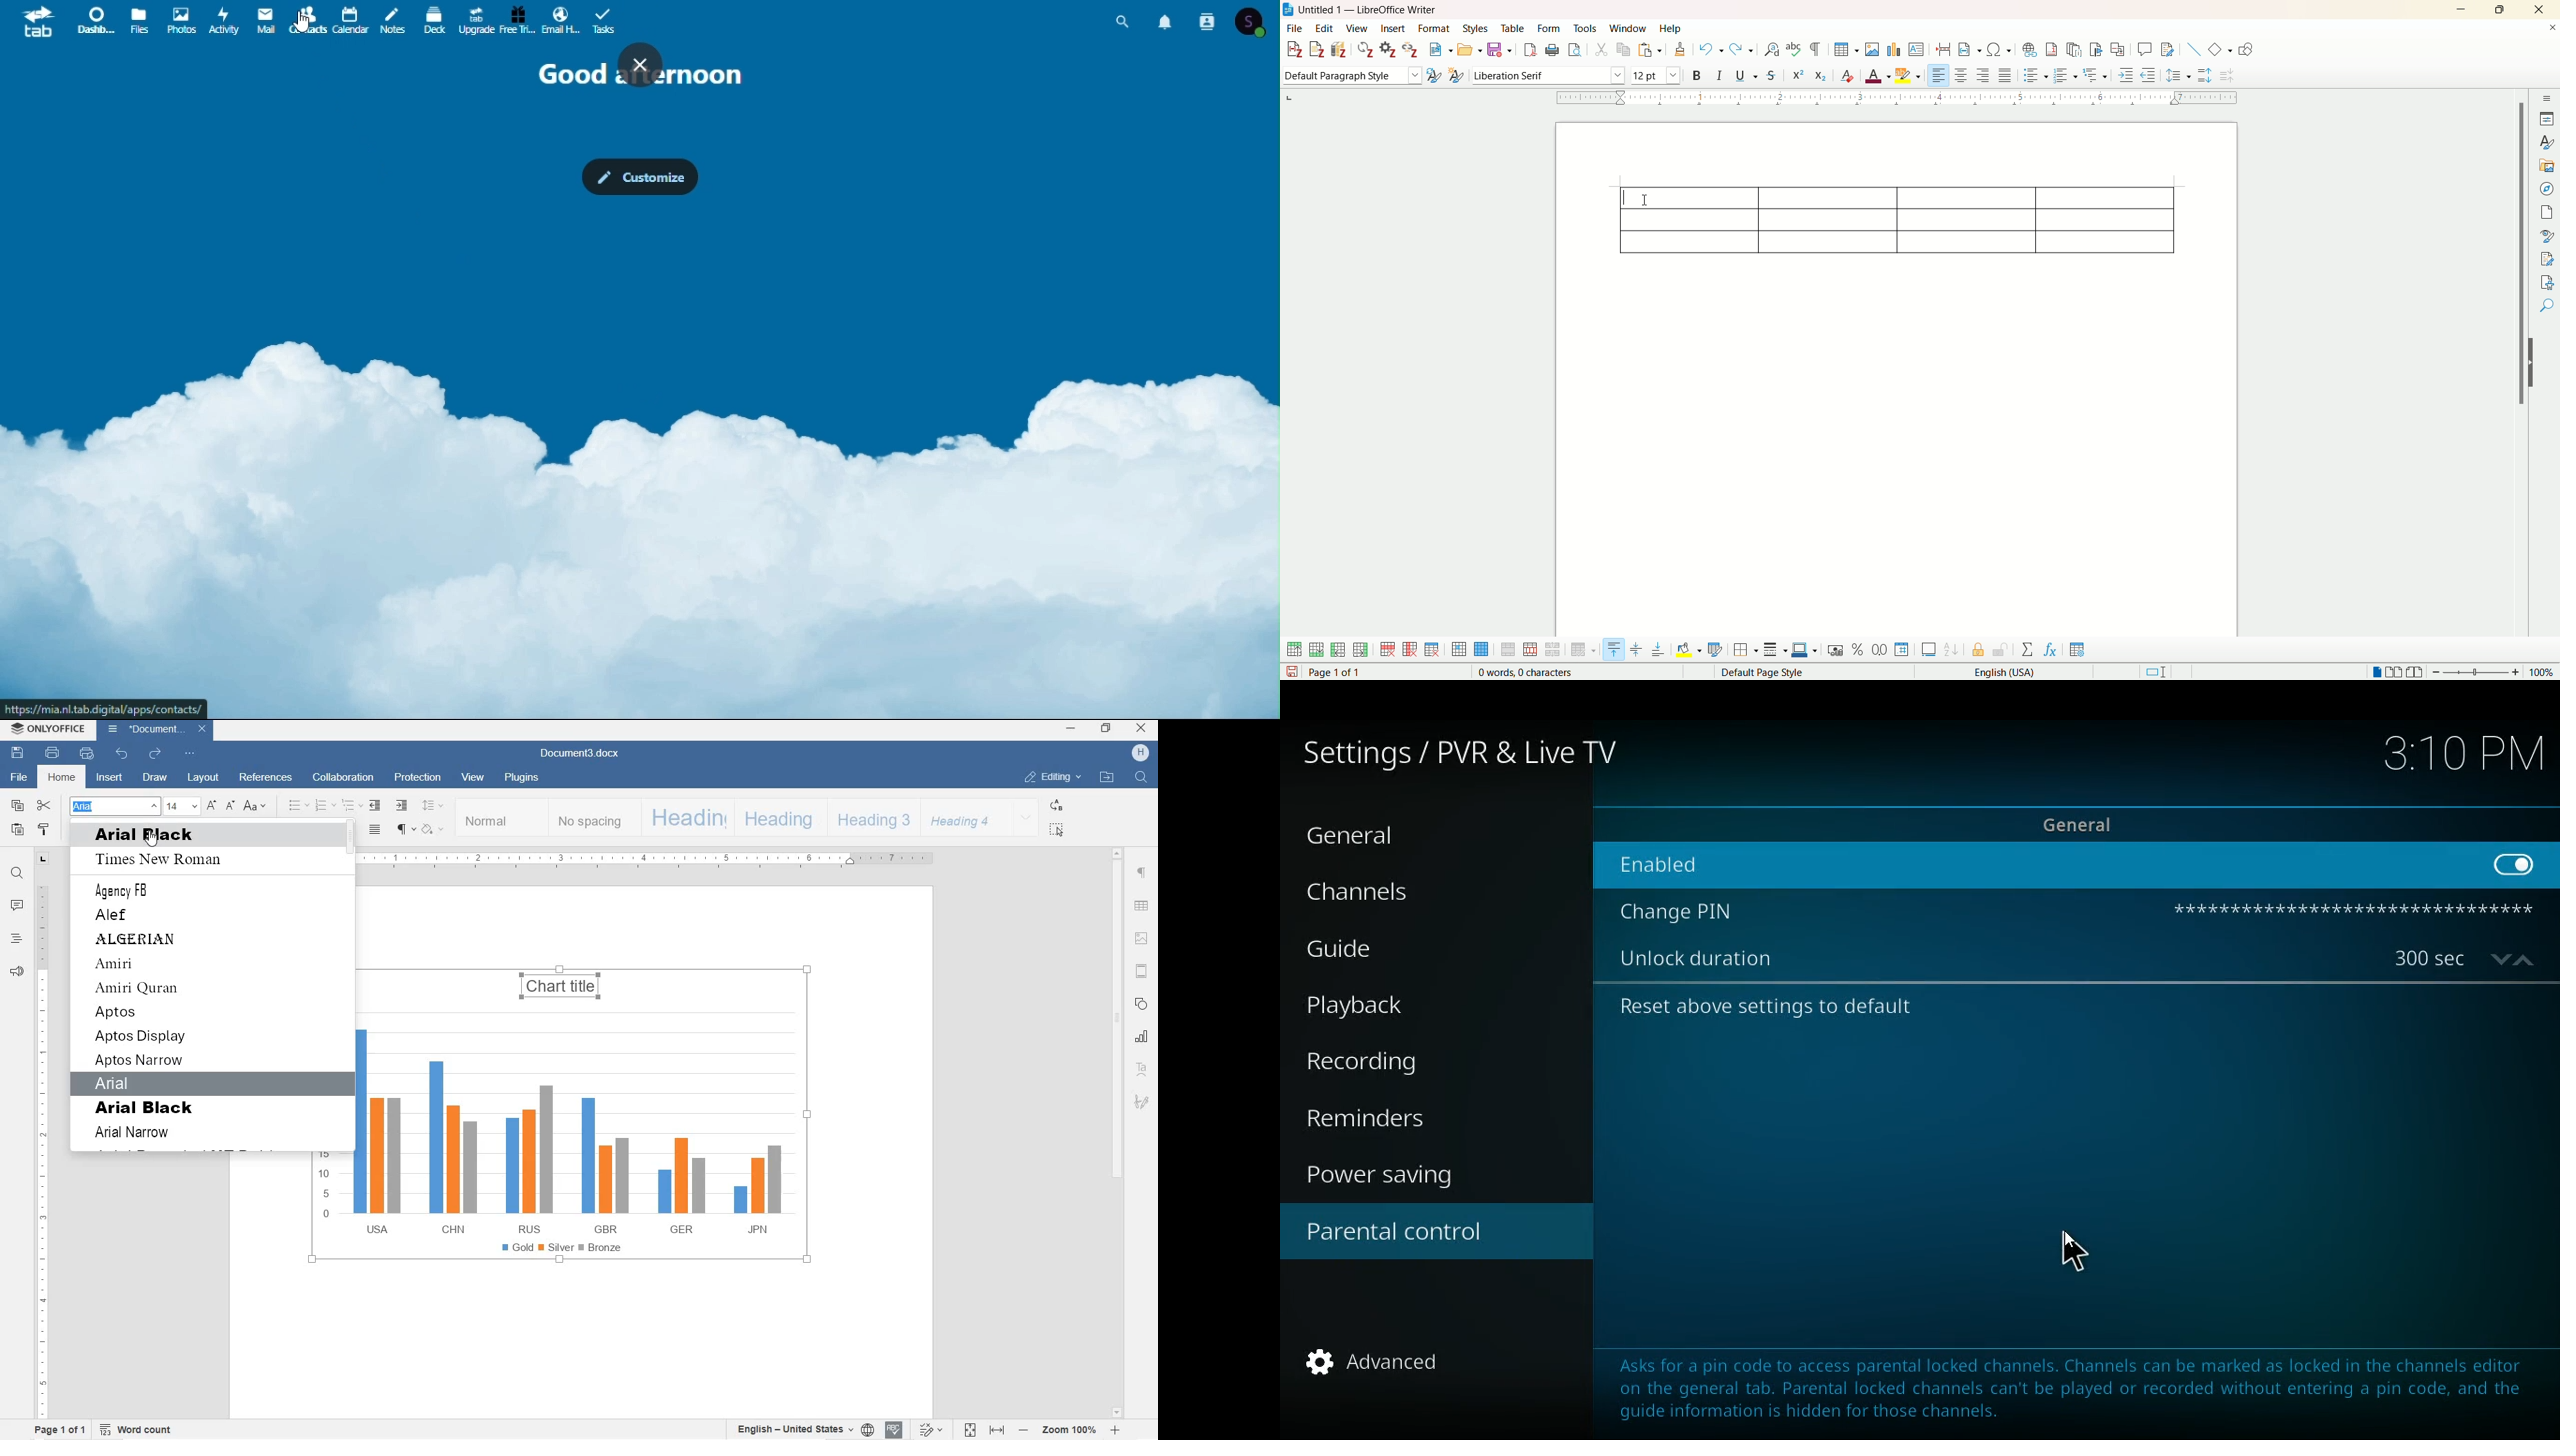 This screenshot has height=1456, width=2576. I want to click on enabled, so click(1715, 860).